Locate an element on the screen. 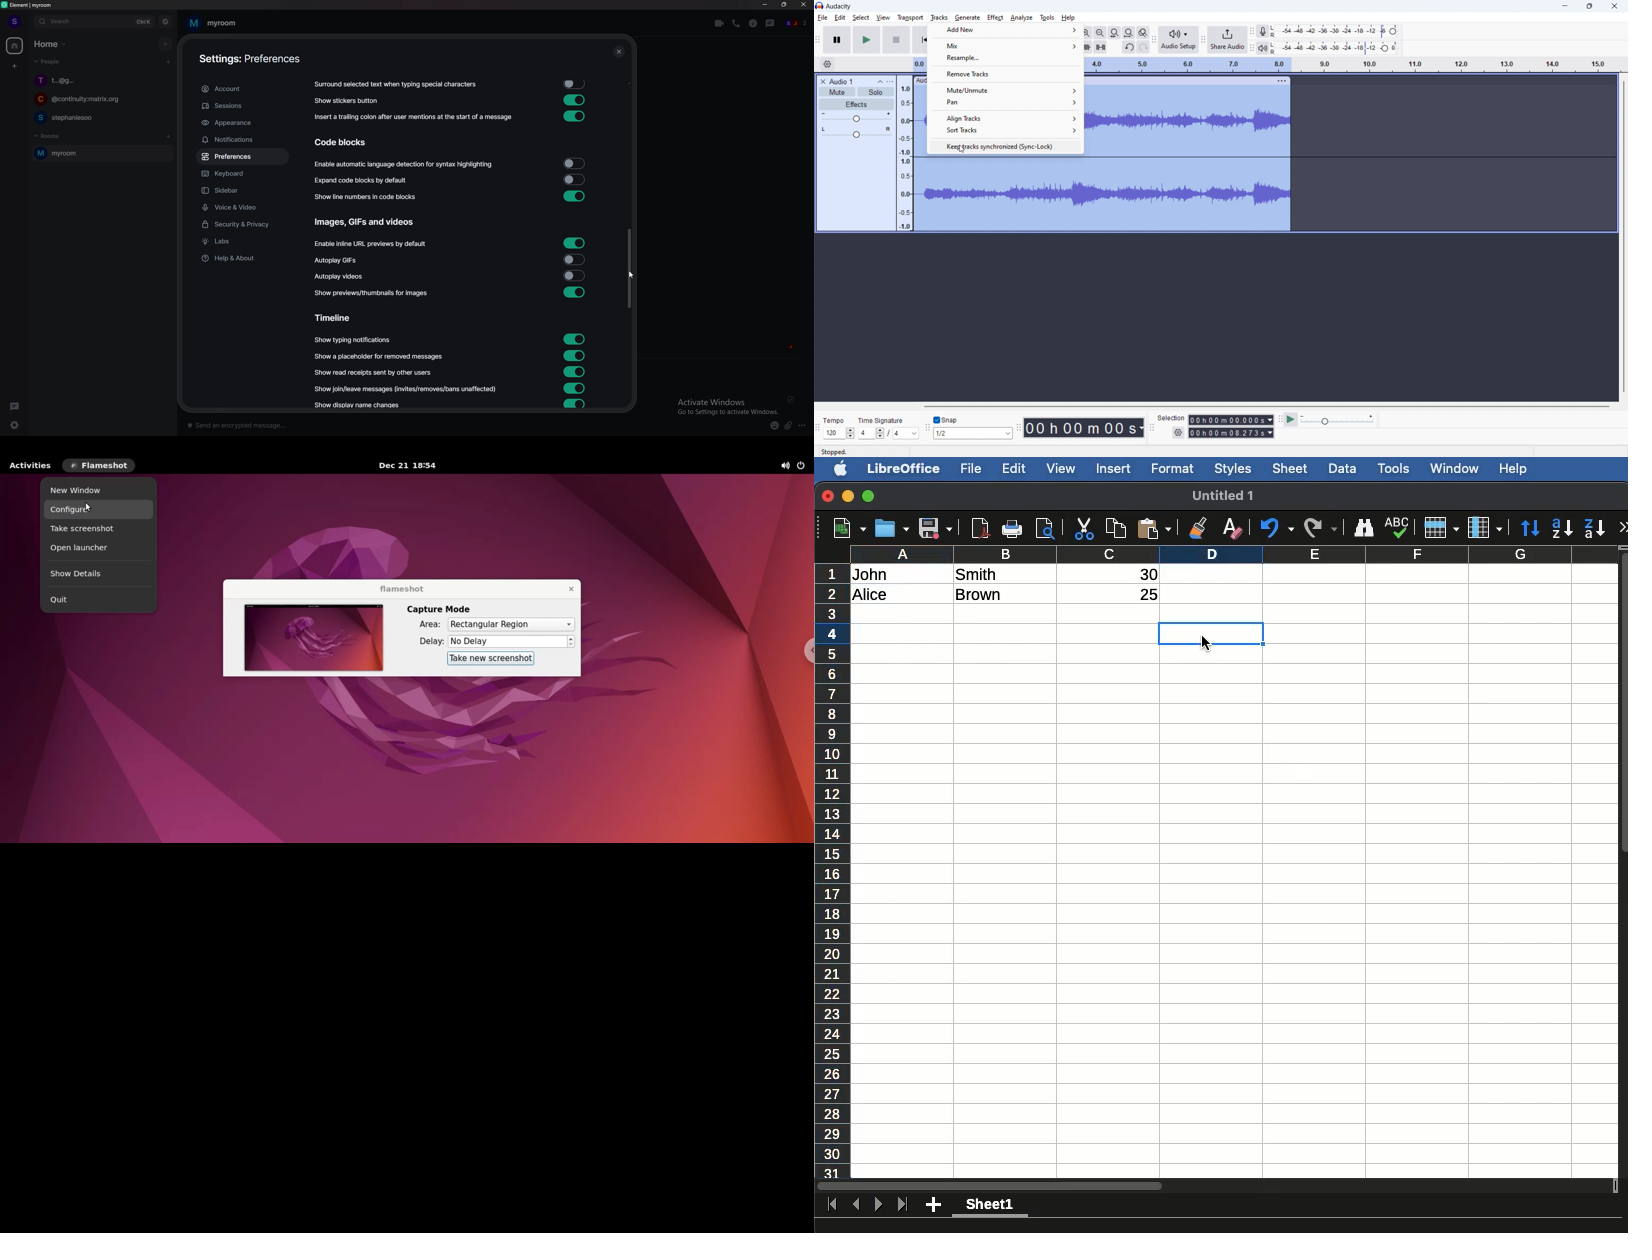 This screenshot has width=1652, height=1260. Stopped is located at coordinates (834, 452).